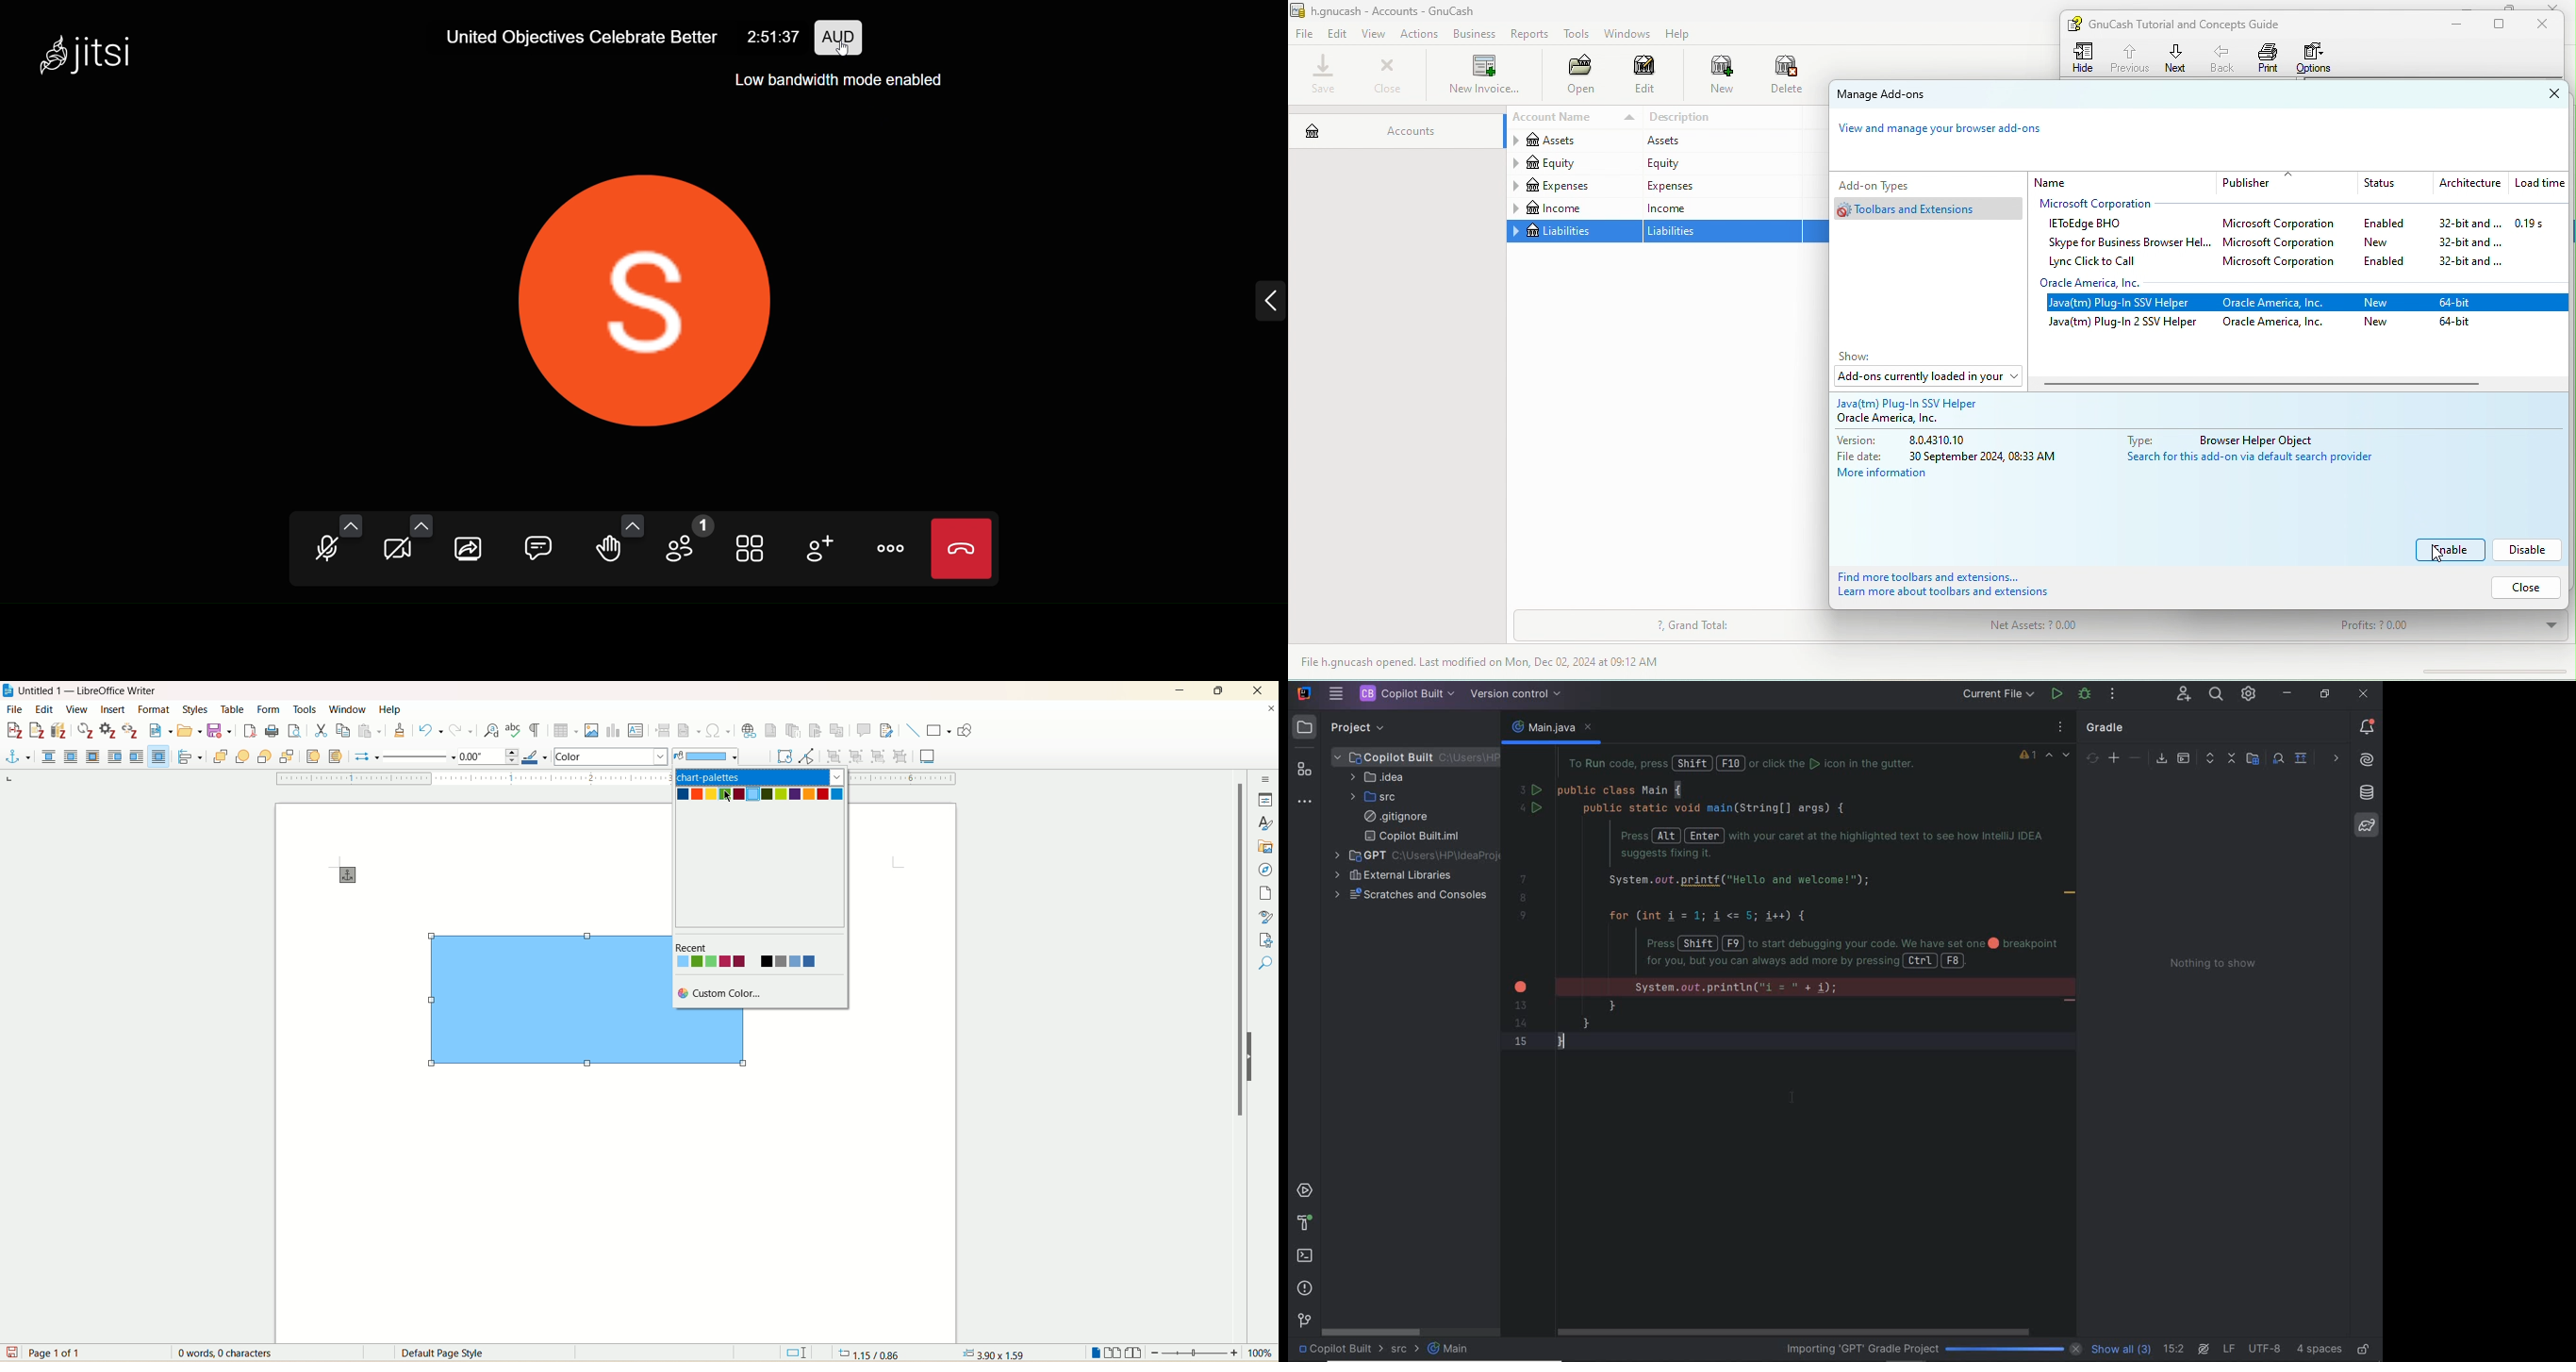 The height and width of the screenshot is (1372, 2576). I want to click on 32 bit and, so click(2471, 263).